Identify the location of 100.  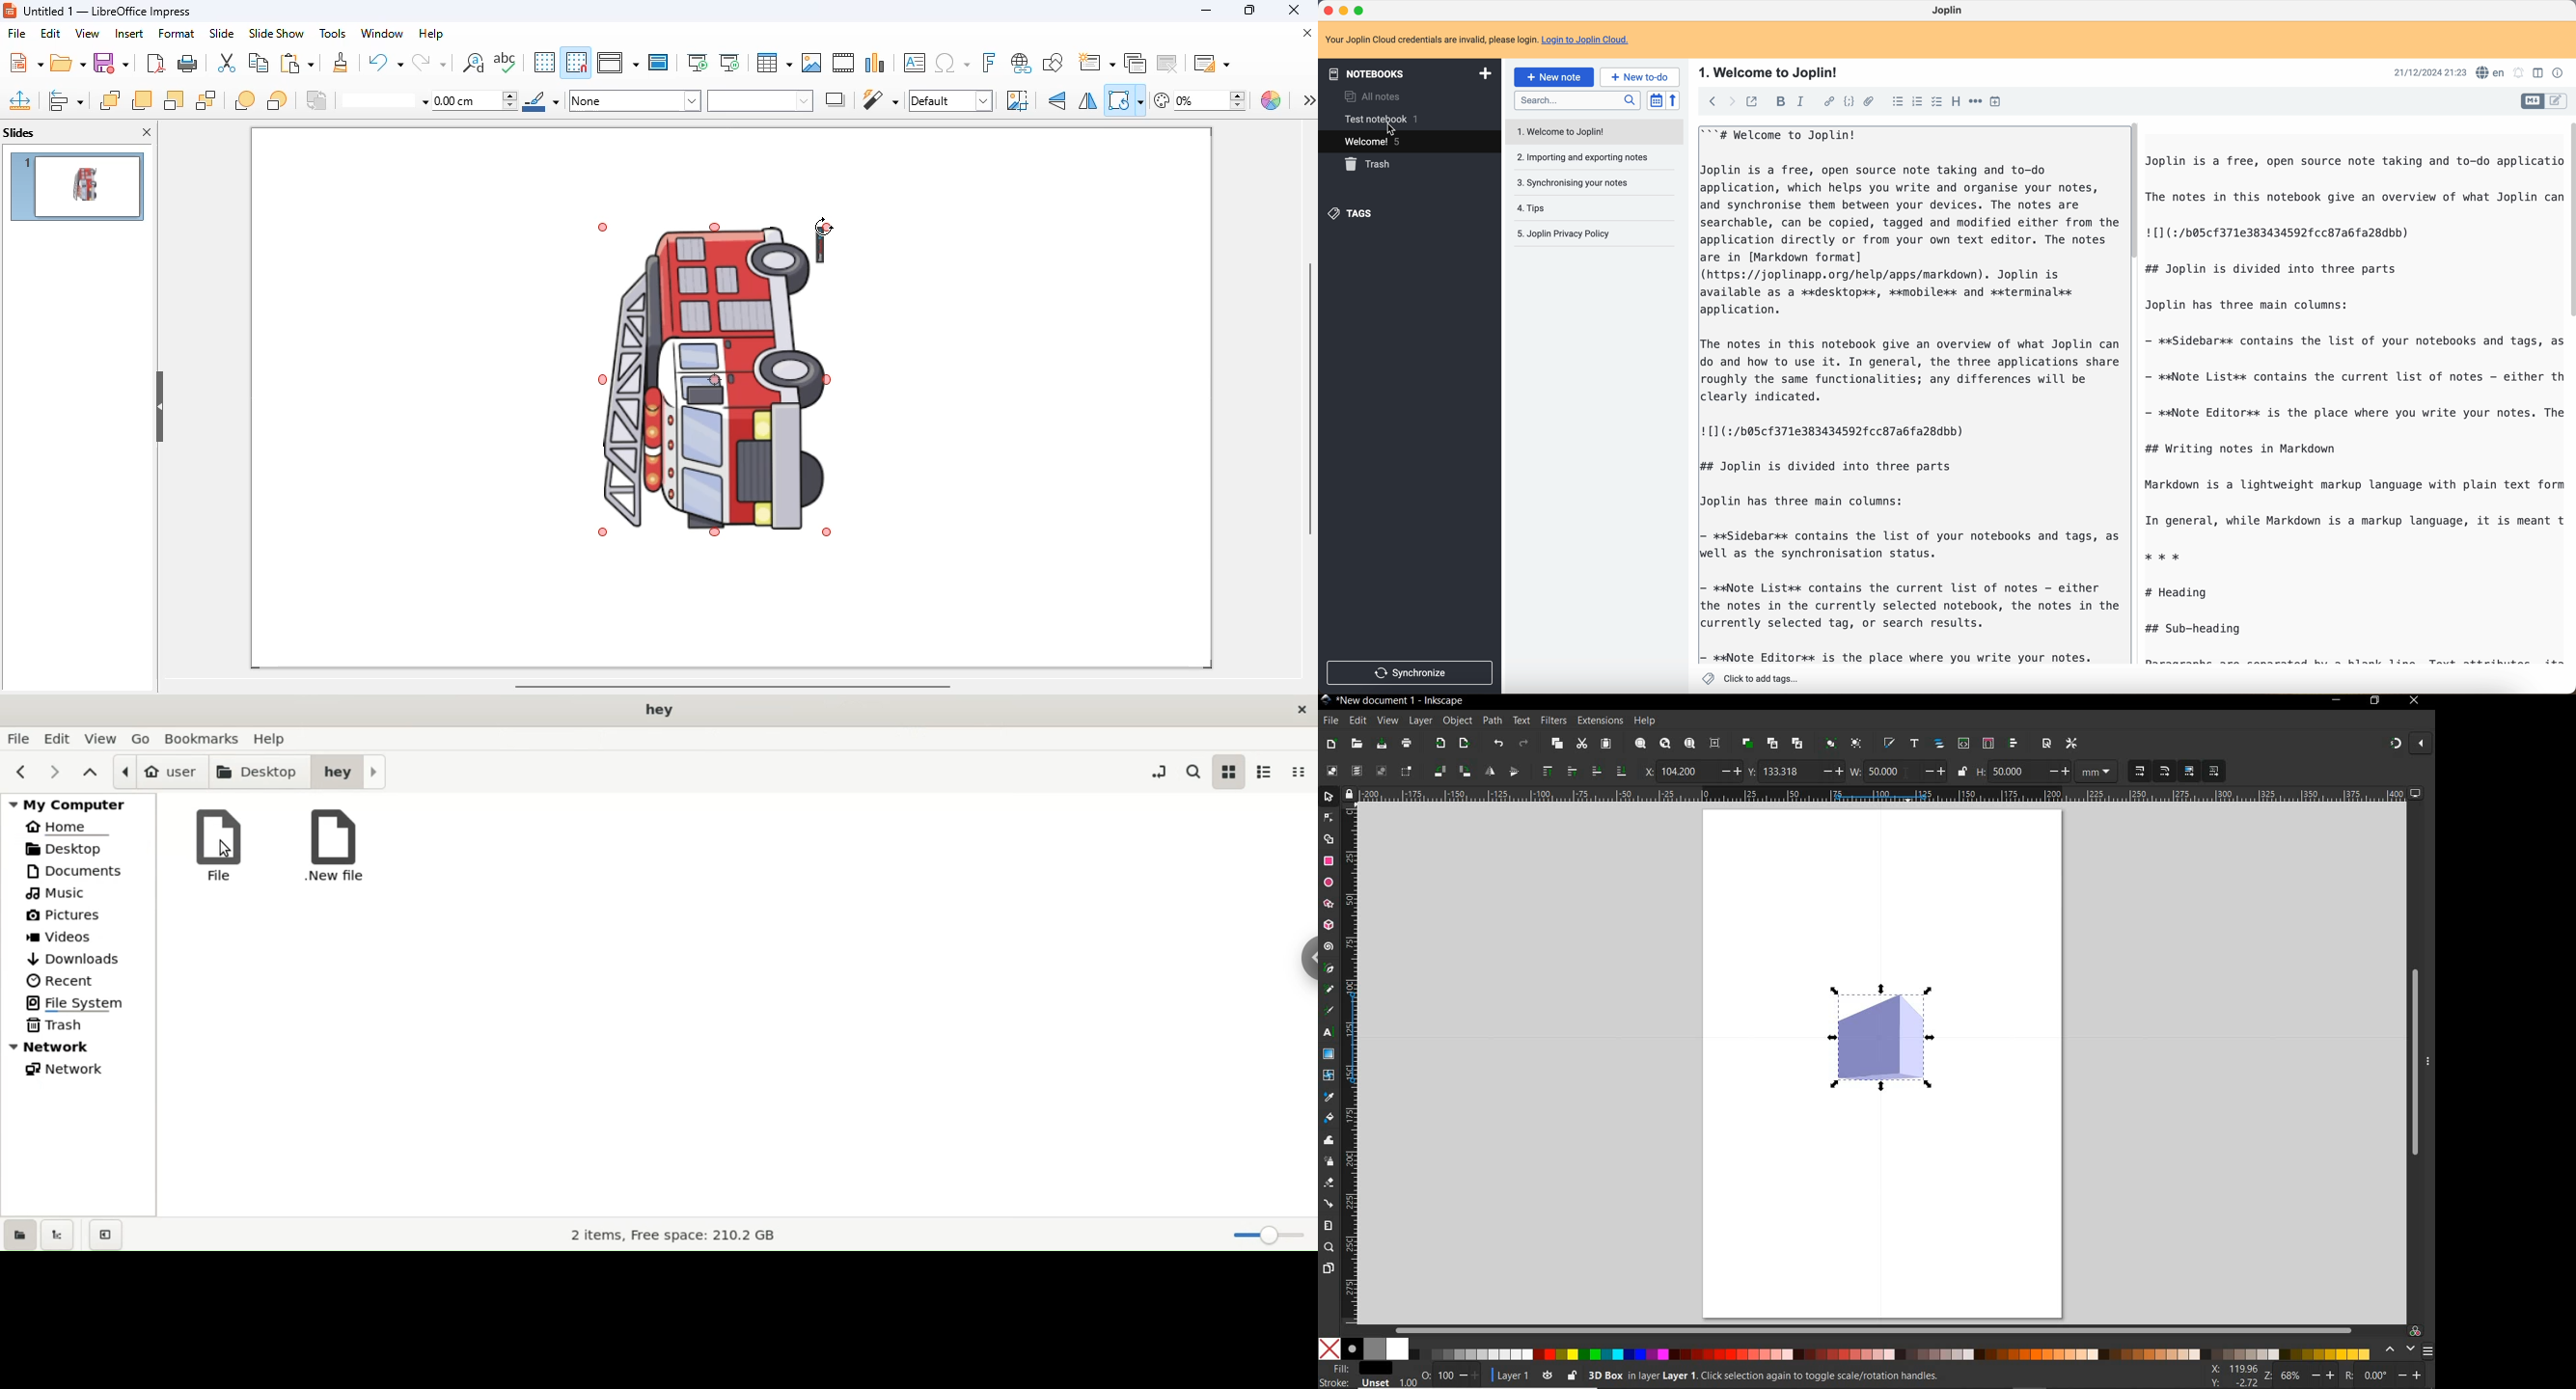
(1445, 1376).